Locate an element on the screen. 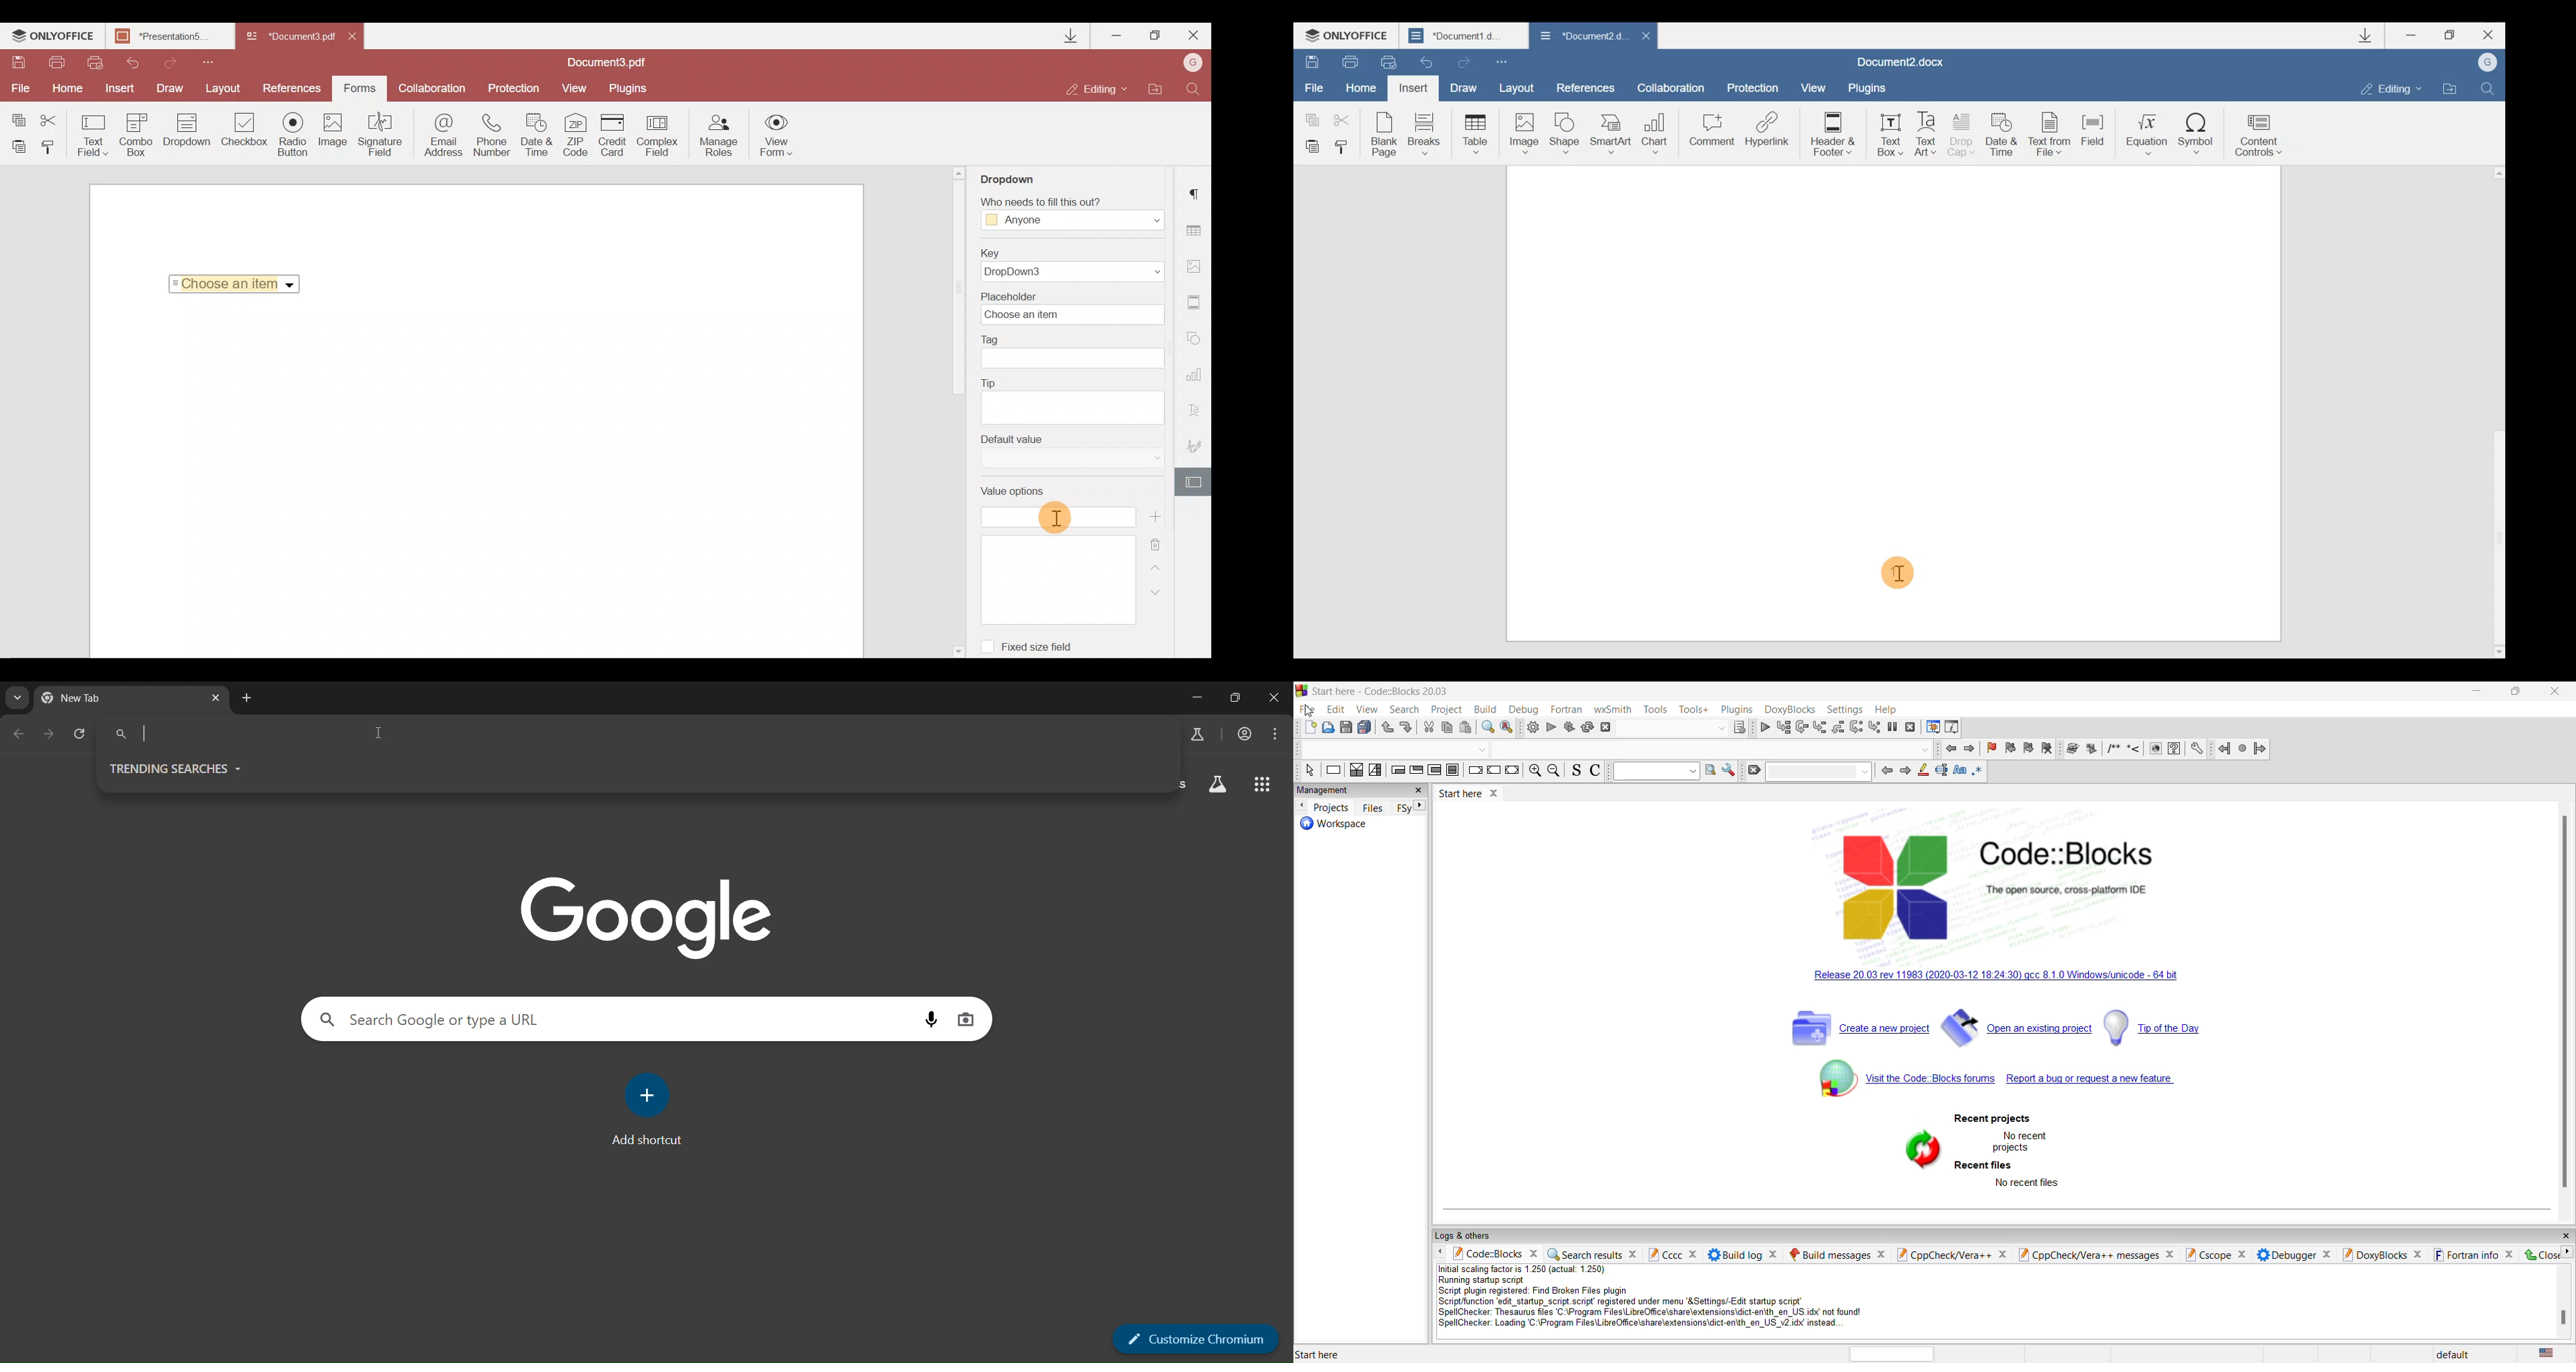 This screenshot has height=1372, width=2576. Layout is located at coordinates (227, 88).